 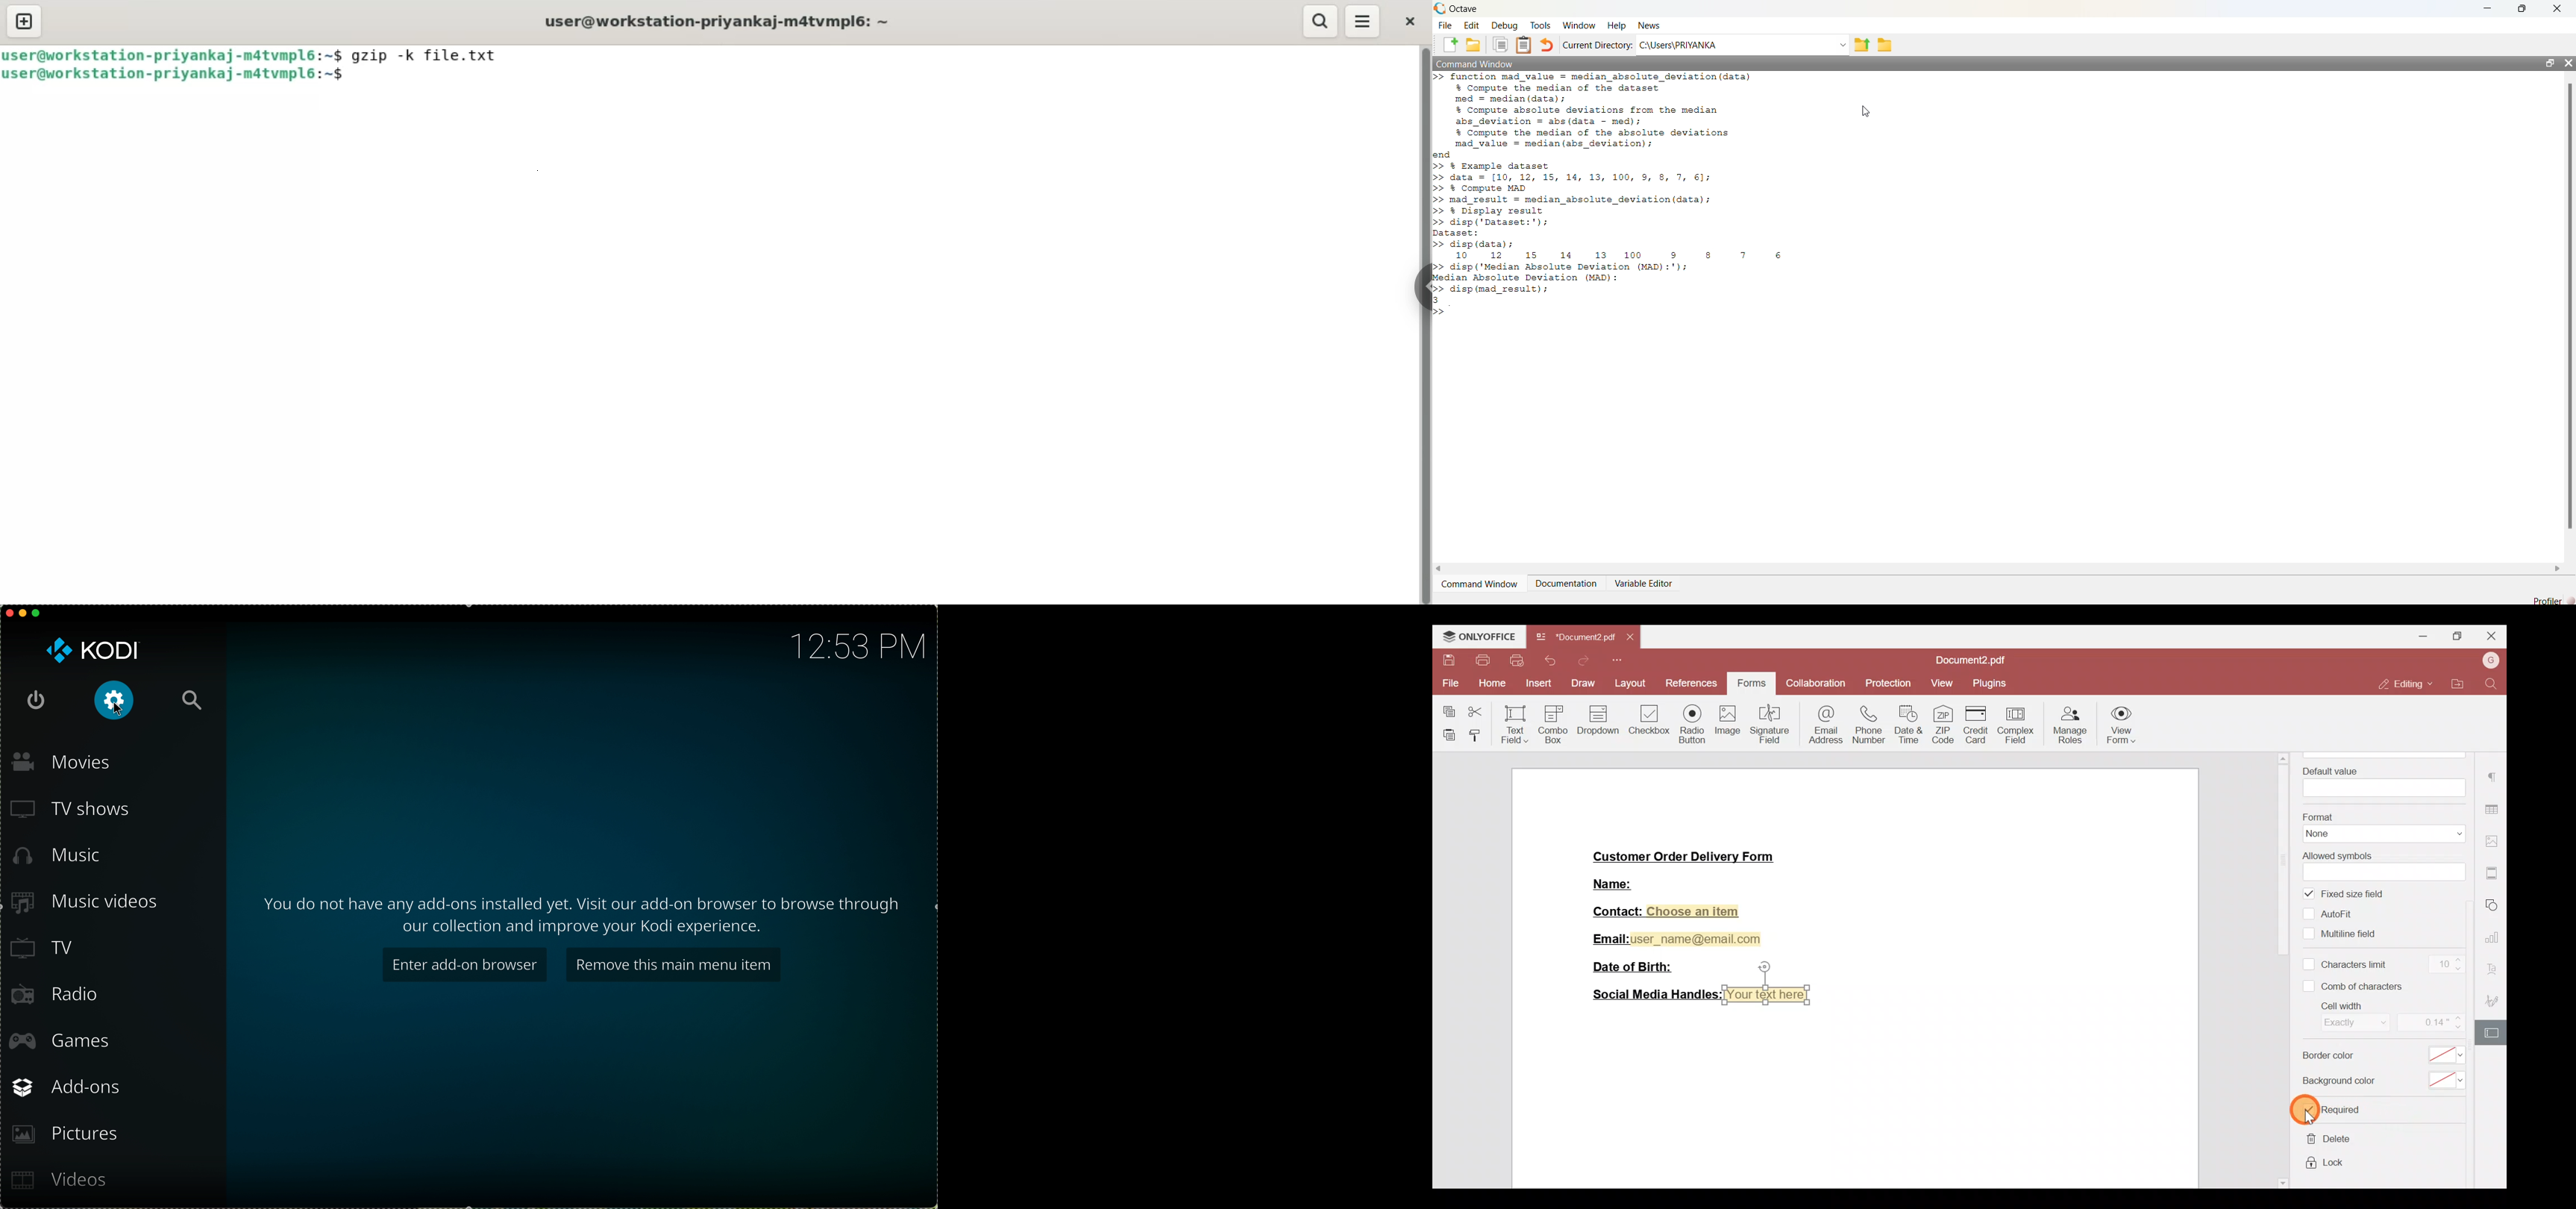 I want to click on Character limit count, so click(x=2443, y=966).